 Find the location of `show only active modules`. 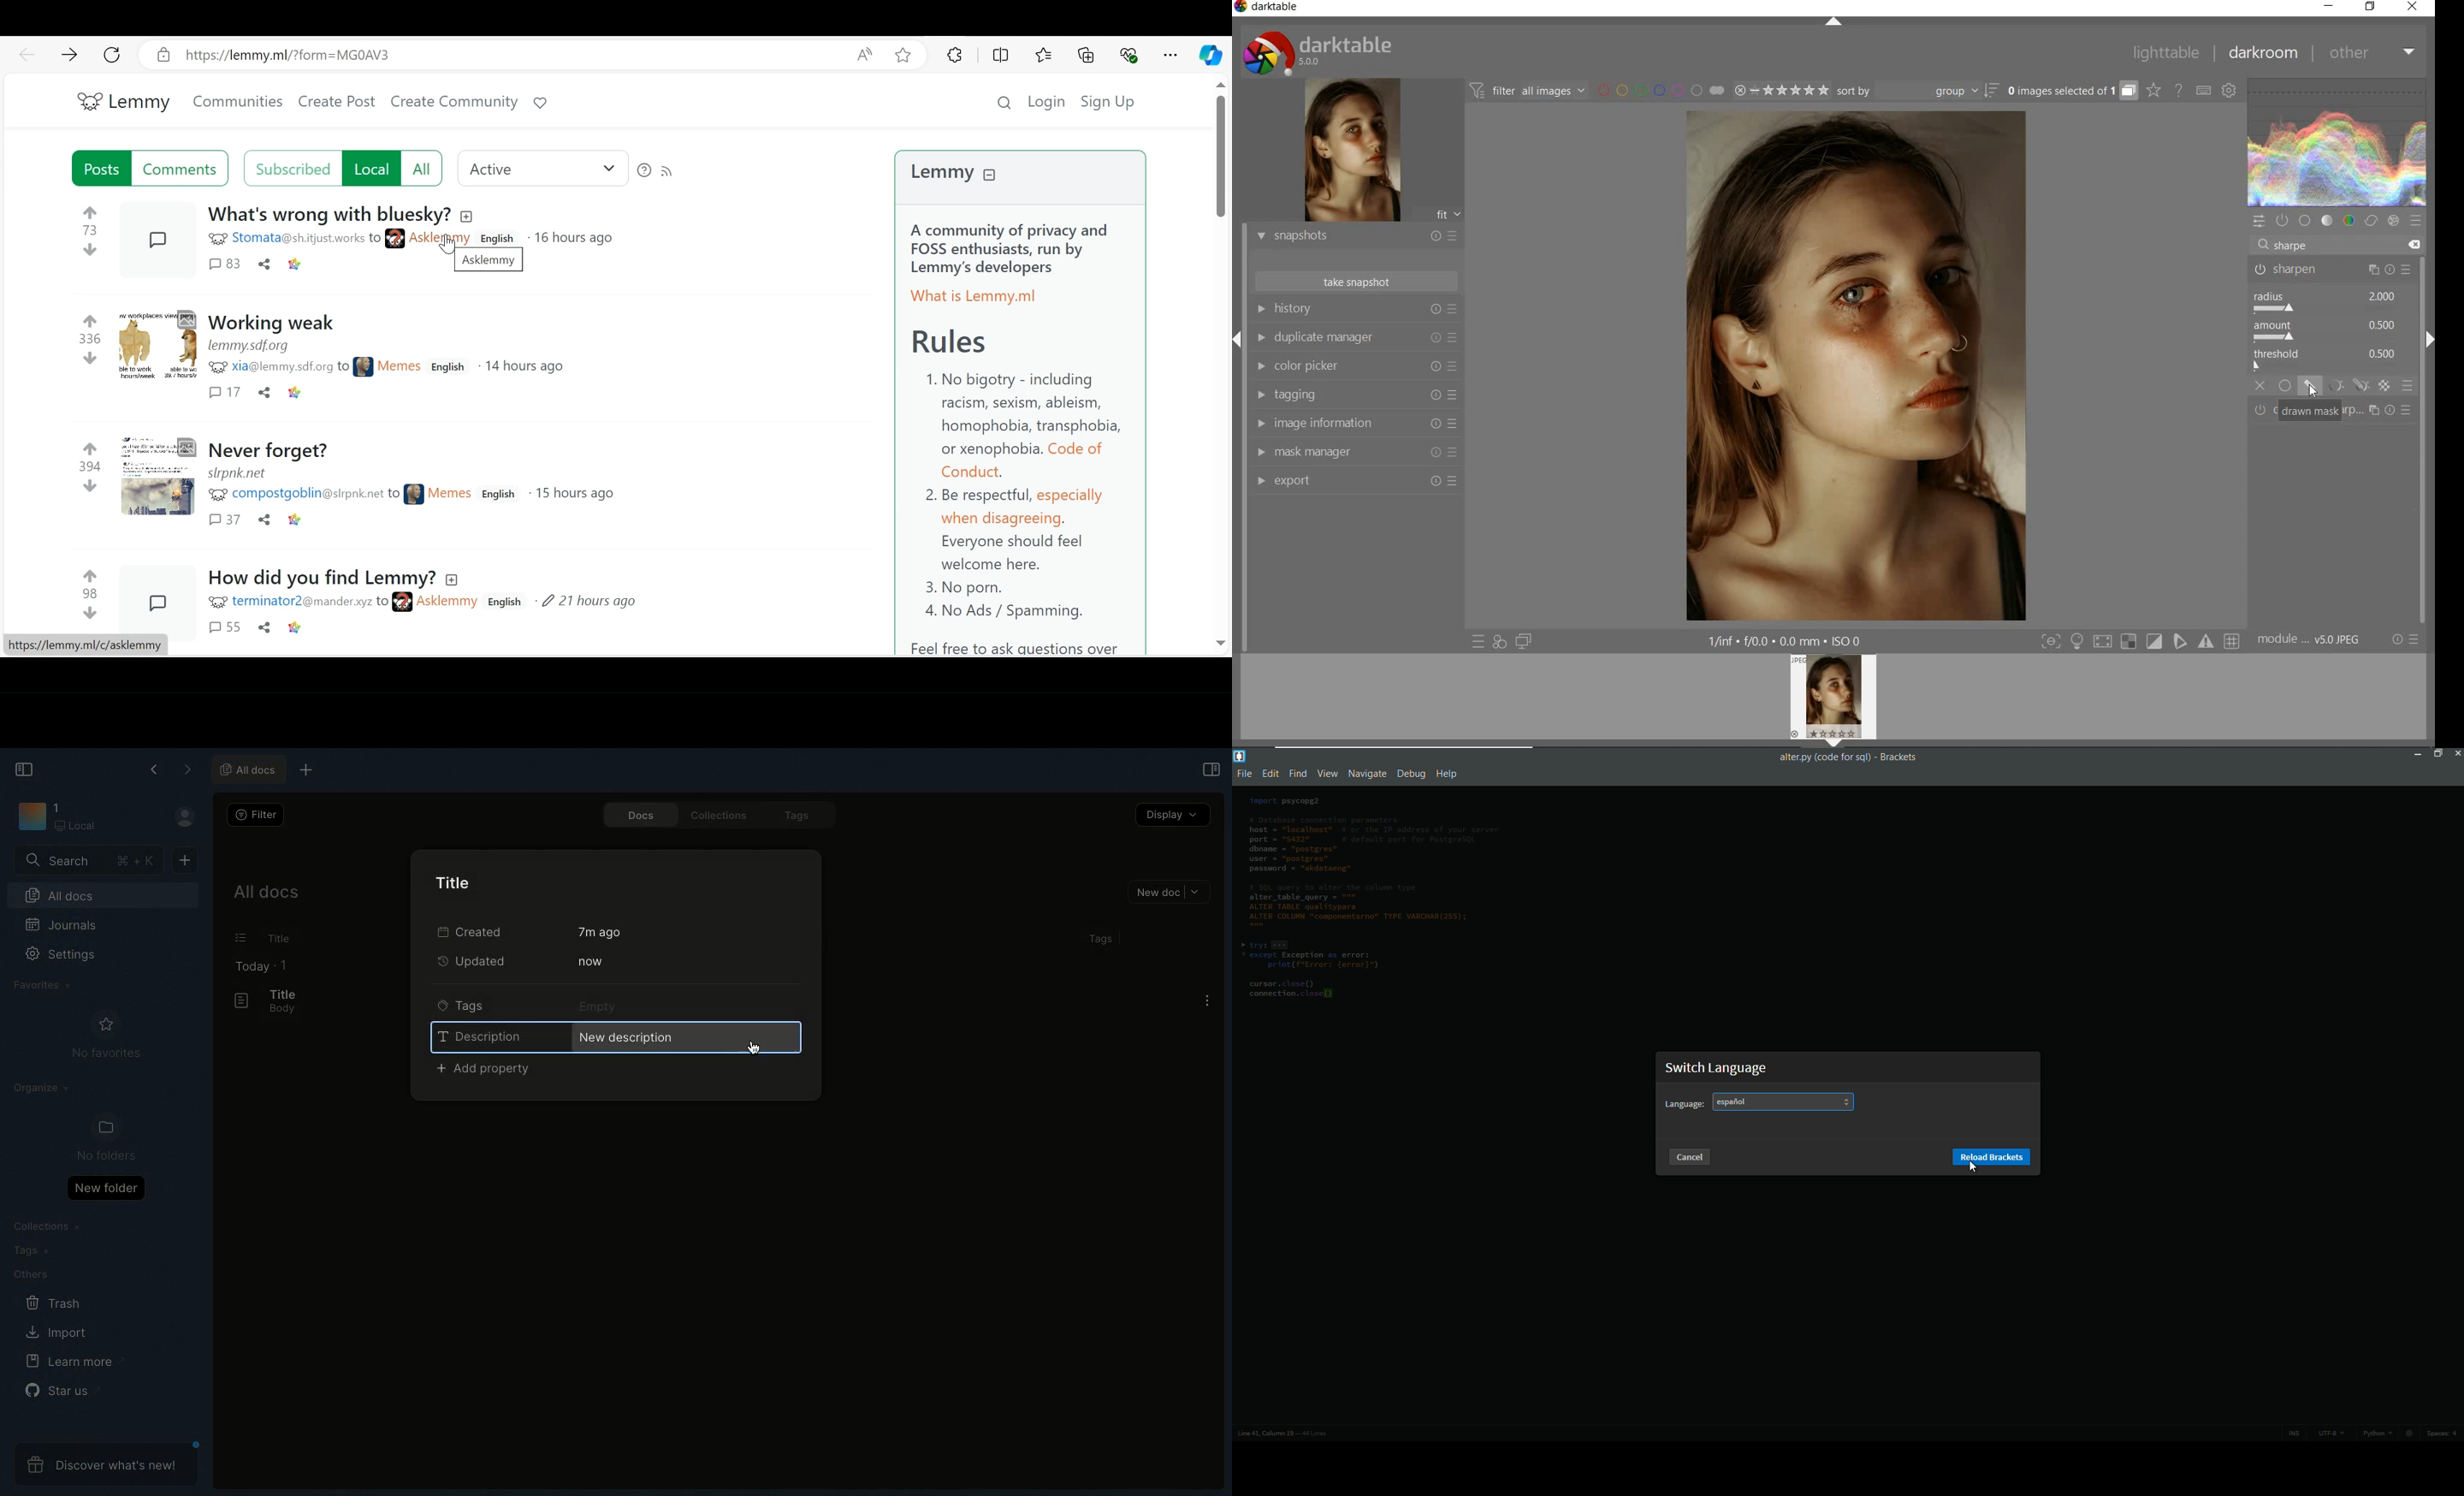

show only active modules is located at coordinates (2284, 221).